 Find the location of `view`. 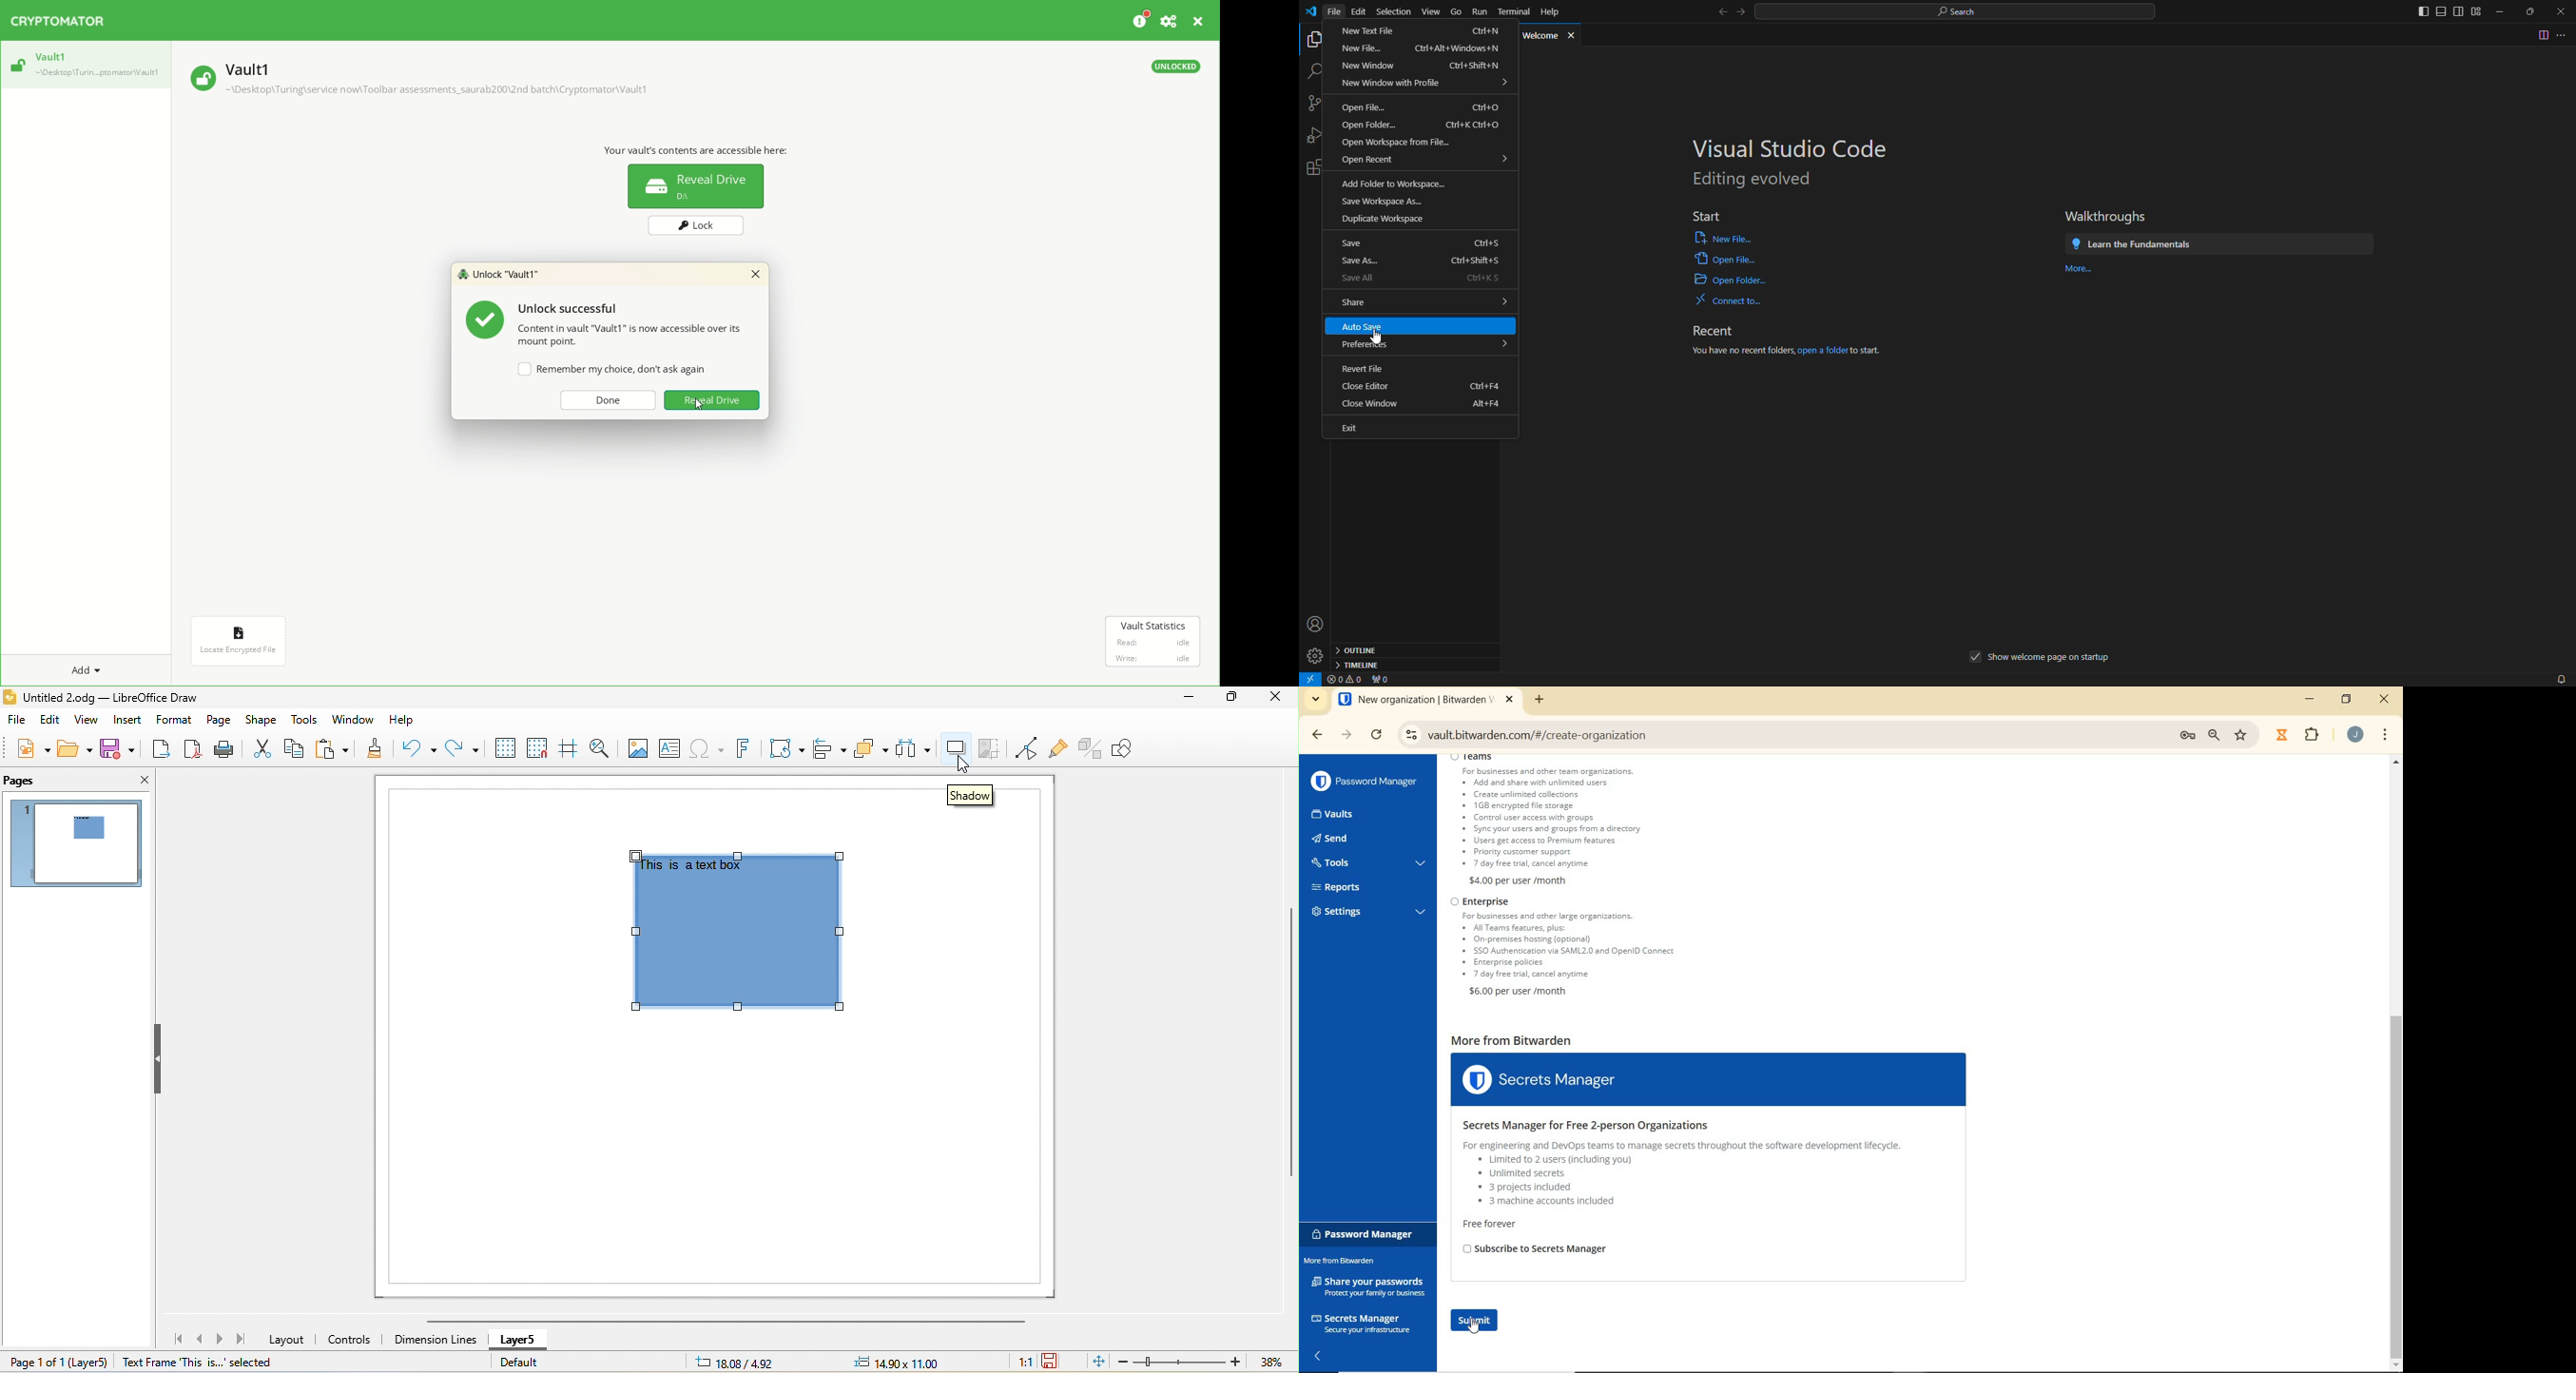

view is located at coordinates (1431, 10).